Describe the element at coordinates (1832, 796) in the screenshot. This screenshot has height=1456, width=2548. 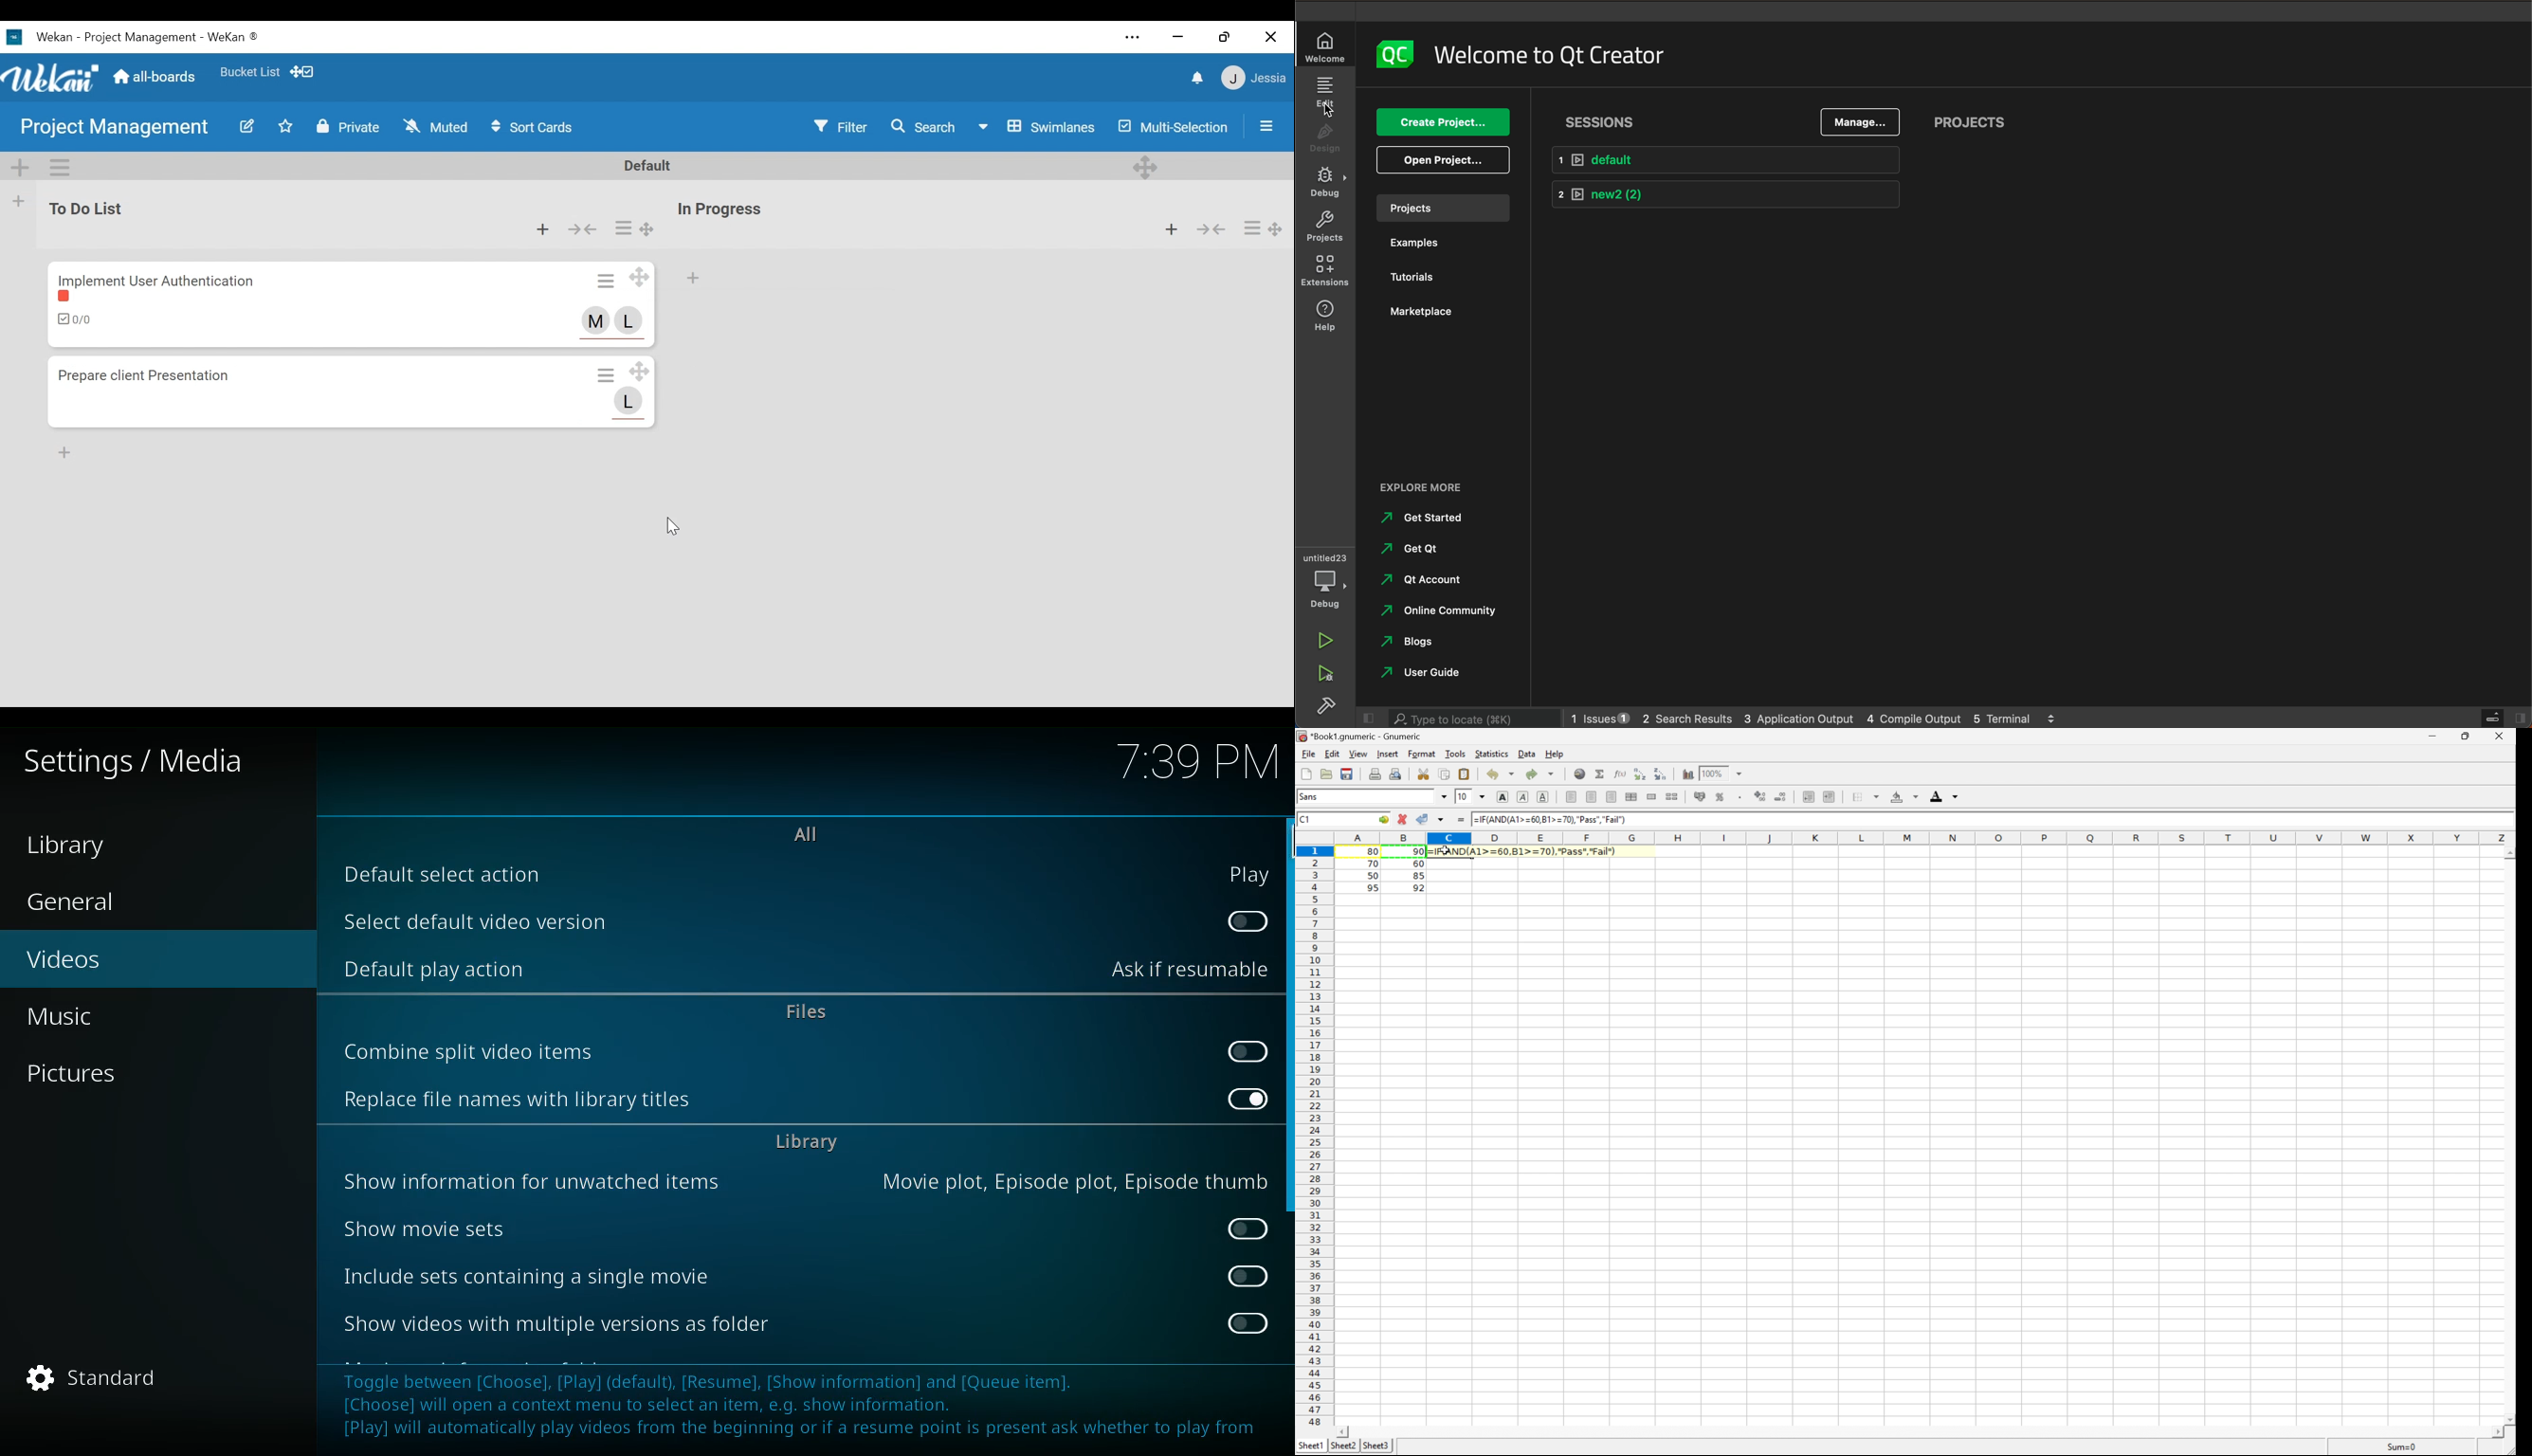
I see `Increase indent, and align the contents to the left` at that location.